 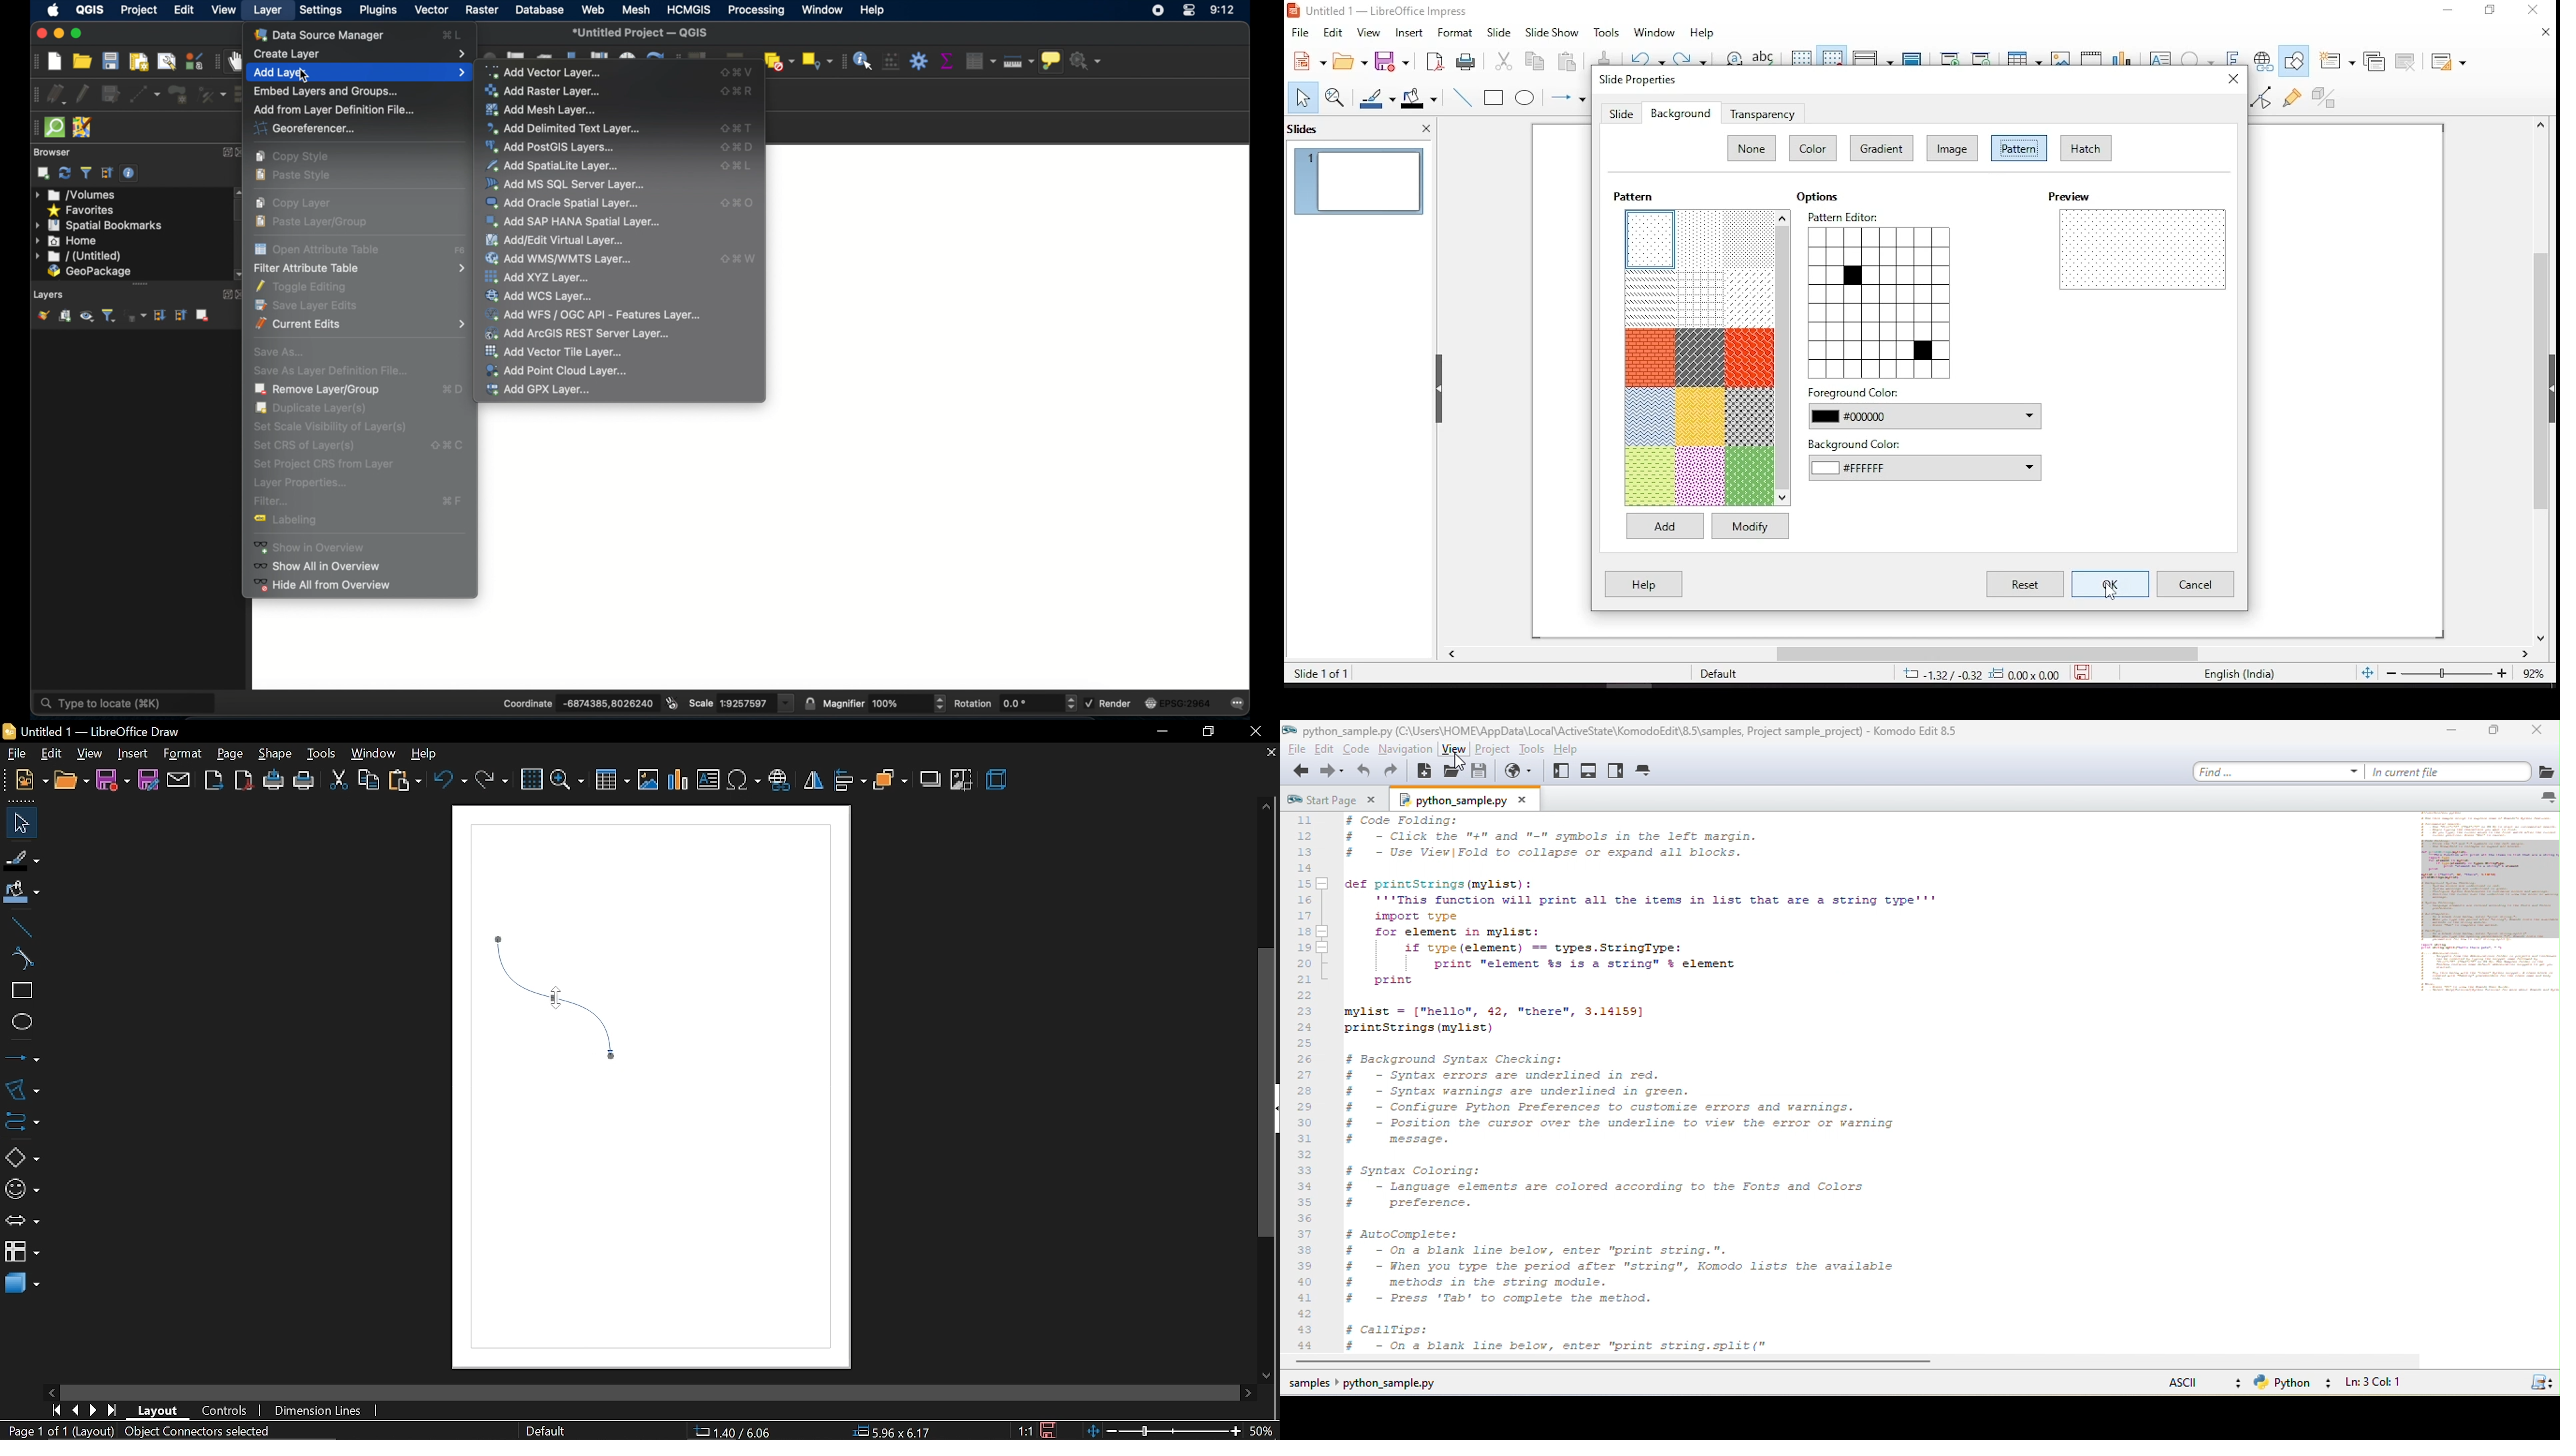 What do you see at coordinates (1636, 79) in the screenshot?
I see `slide properties` at bounding box center [1636, 79].